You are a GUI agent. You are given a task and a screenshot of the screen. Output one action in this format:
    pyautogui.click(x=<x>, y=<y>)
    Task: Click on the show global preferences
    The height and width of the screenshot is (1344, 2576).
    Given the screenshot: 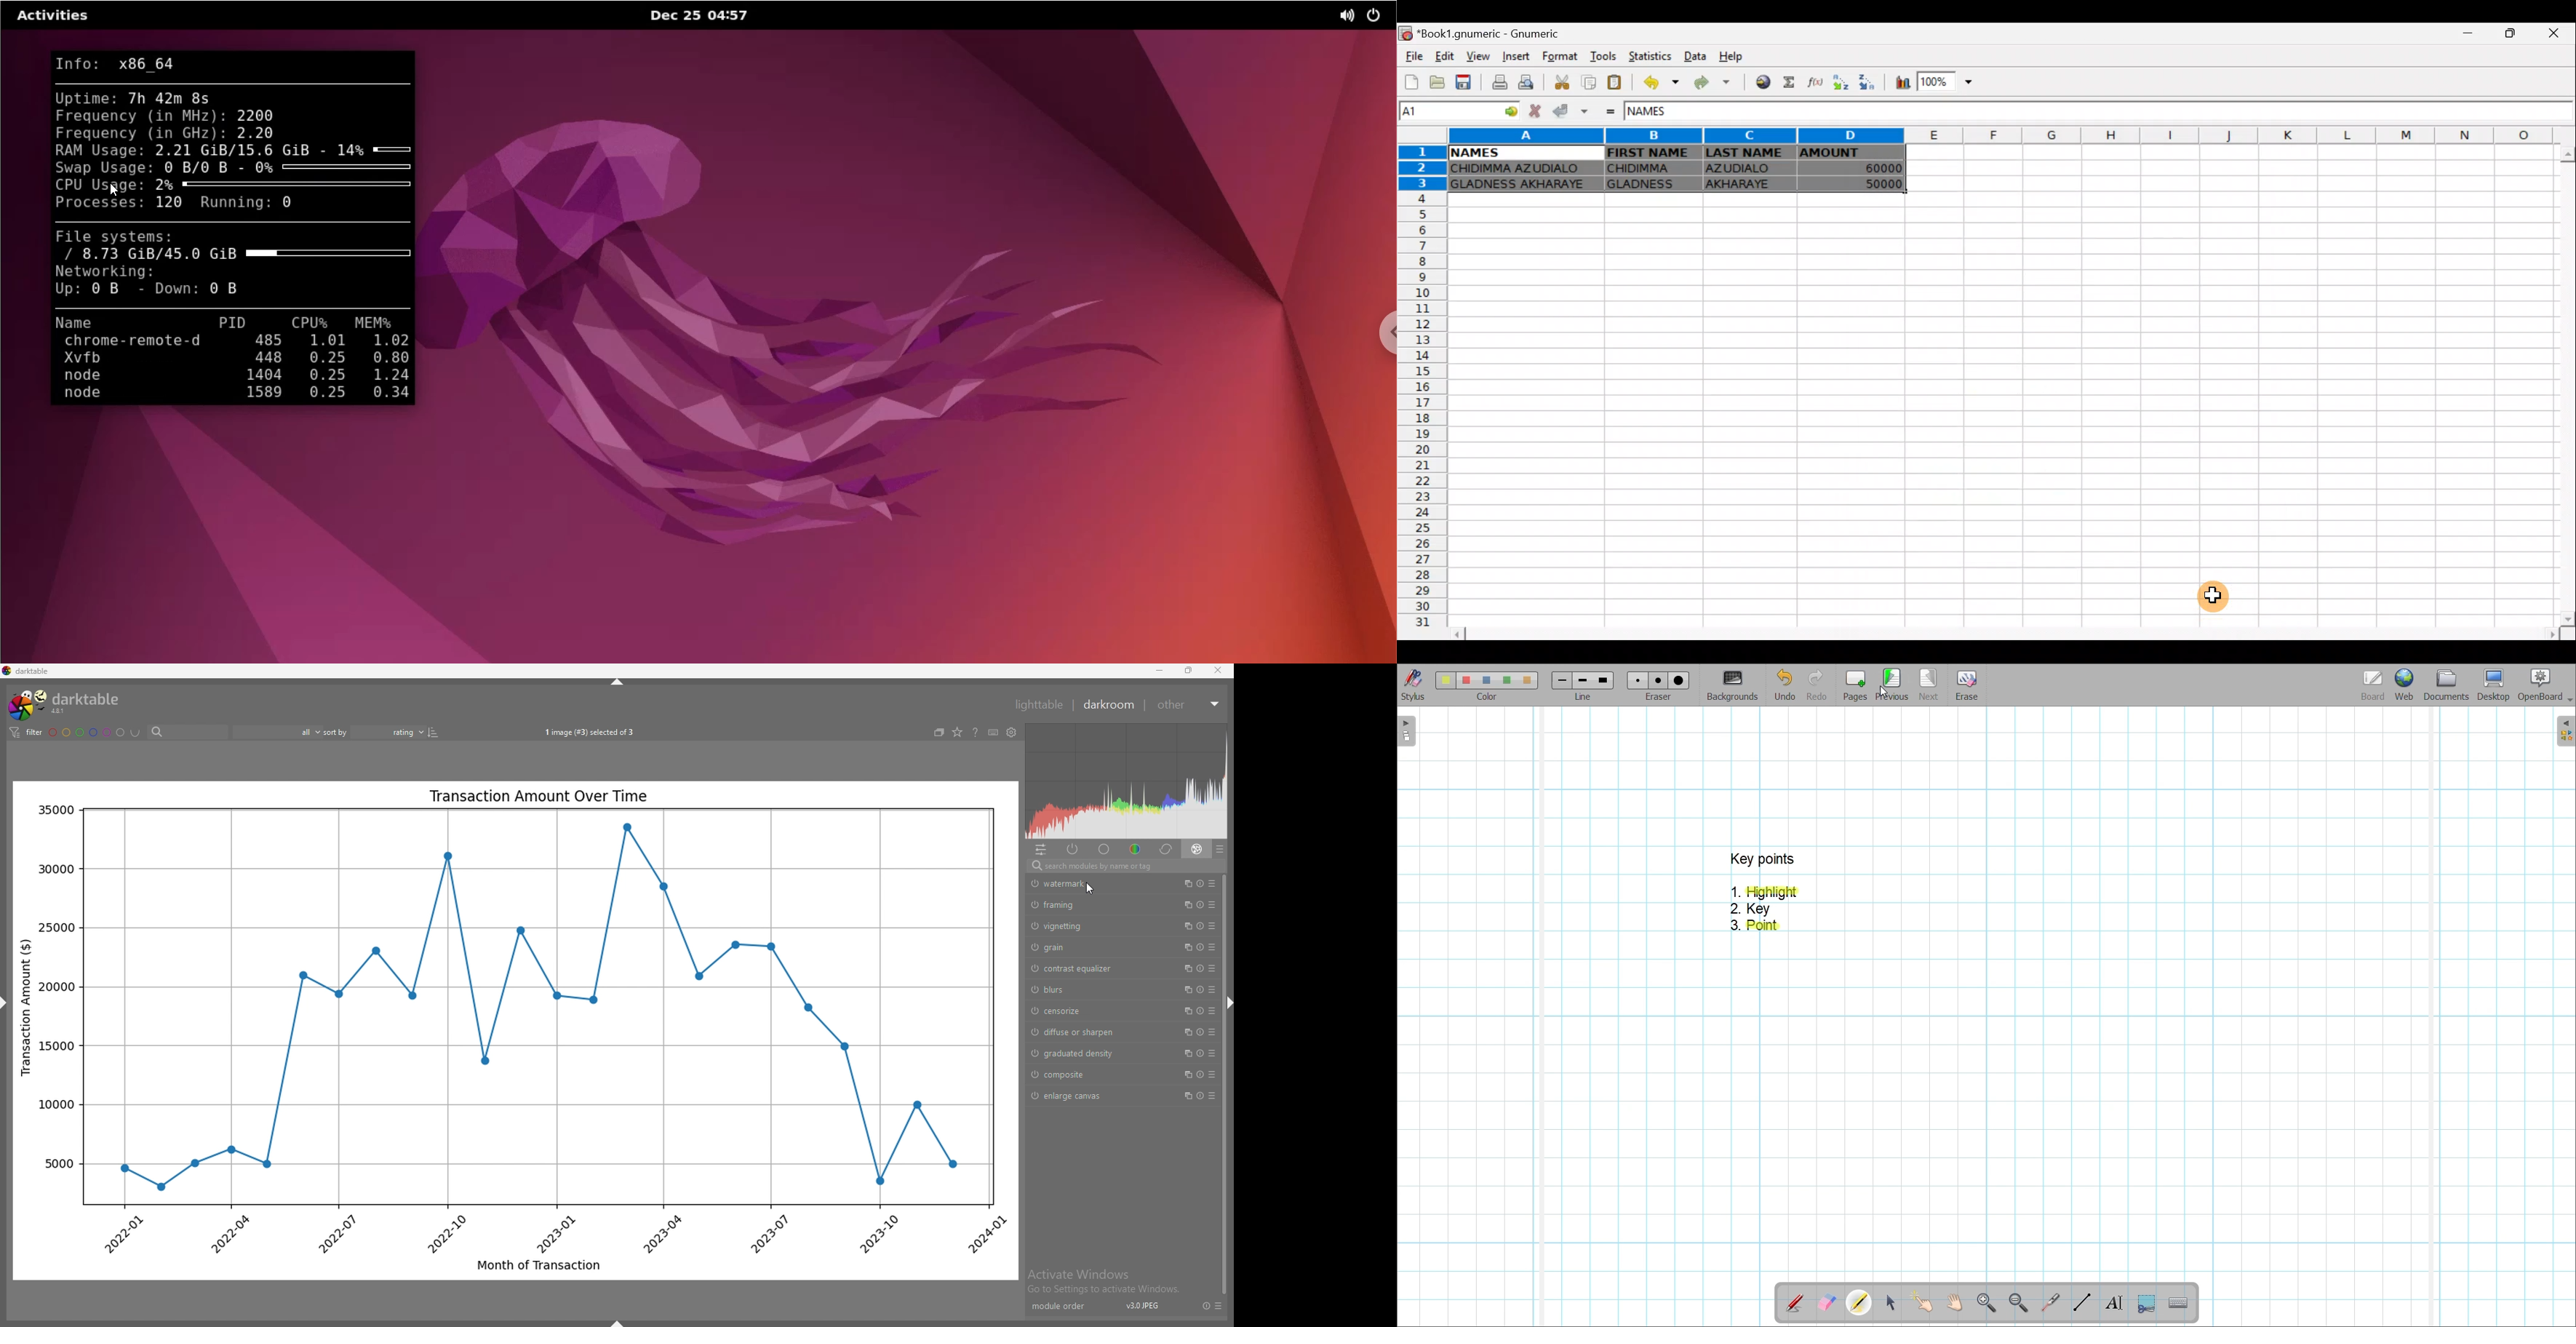 What is the action you would take?
    pyautogui.click(x=1011, y=732)
    